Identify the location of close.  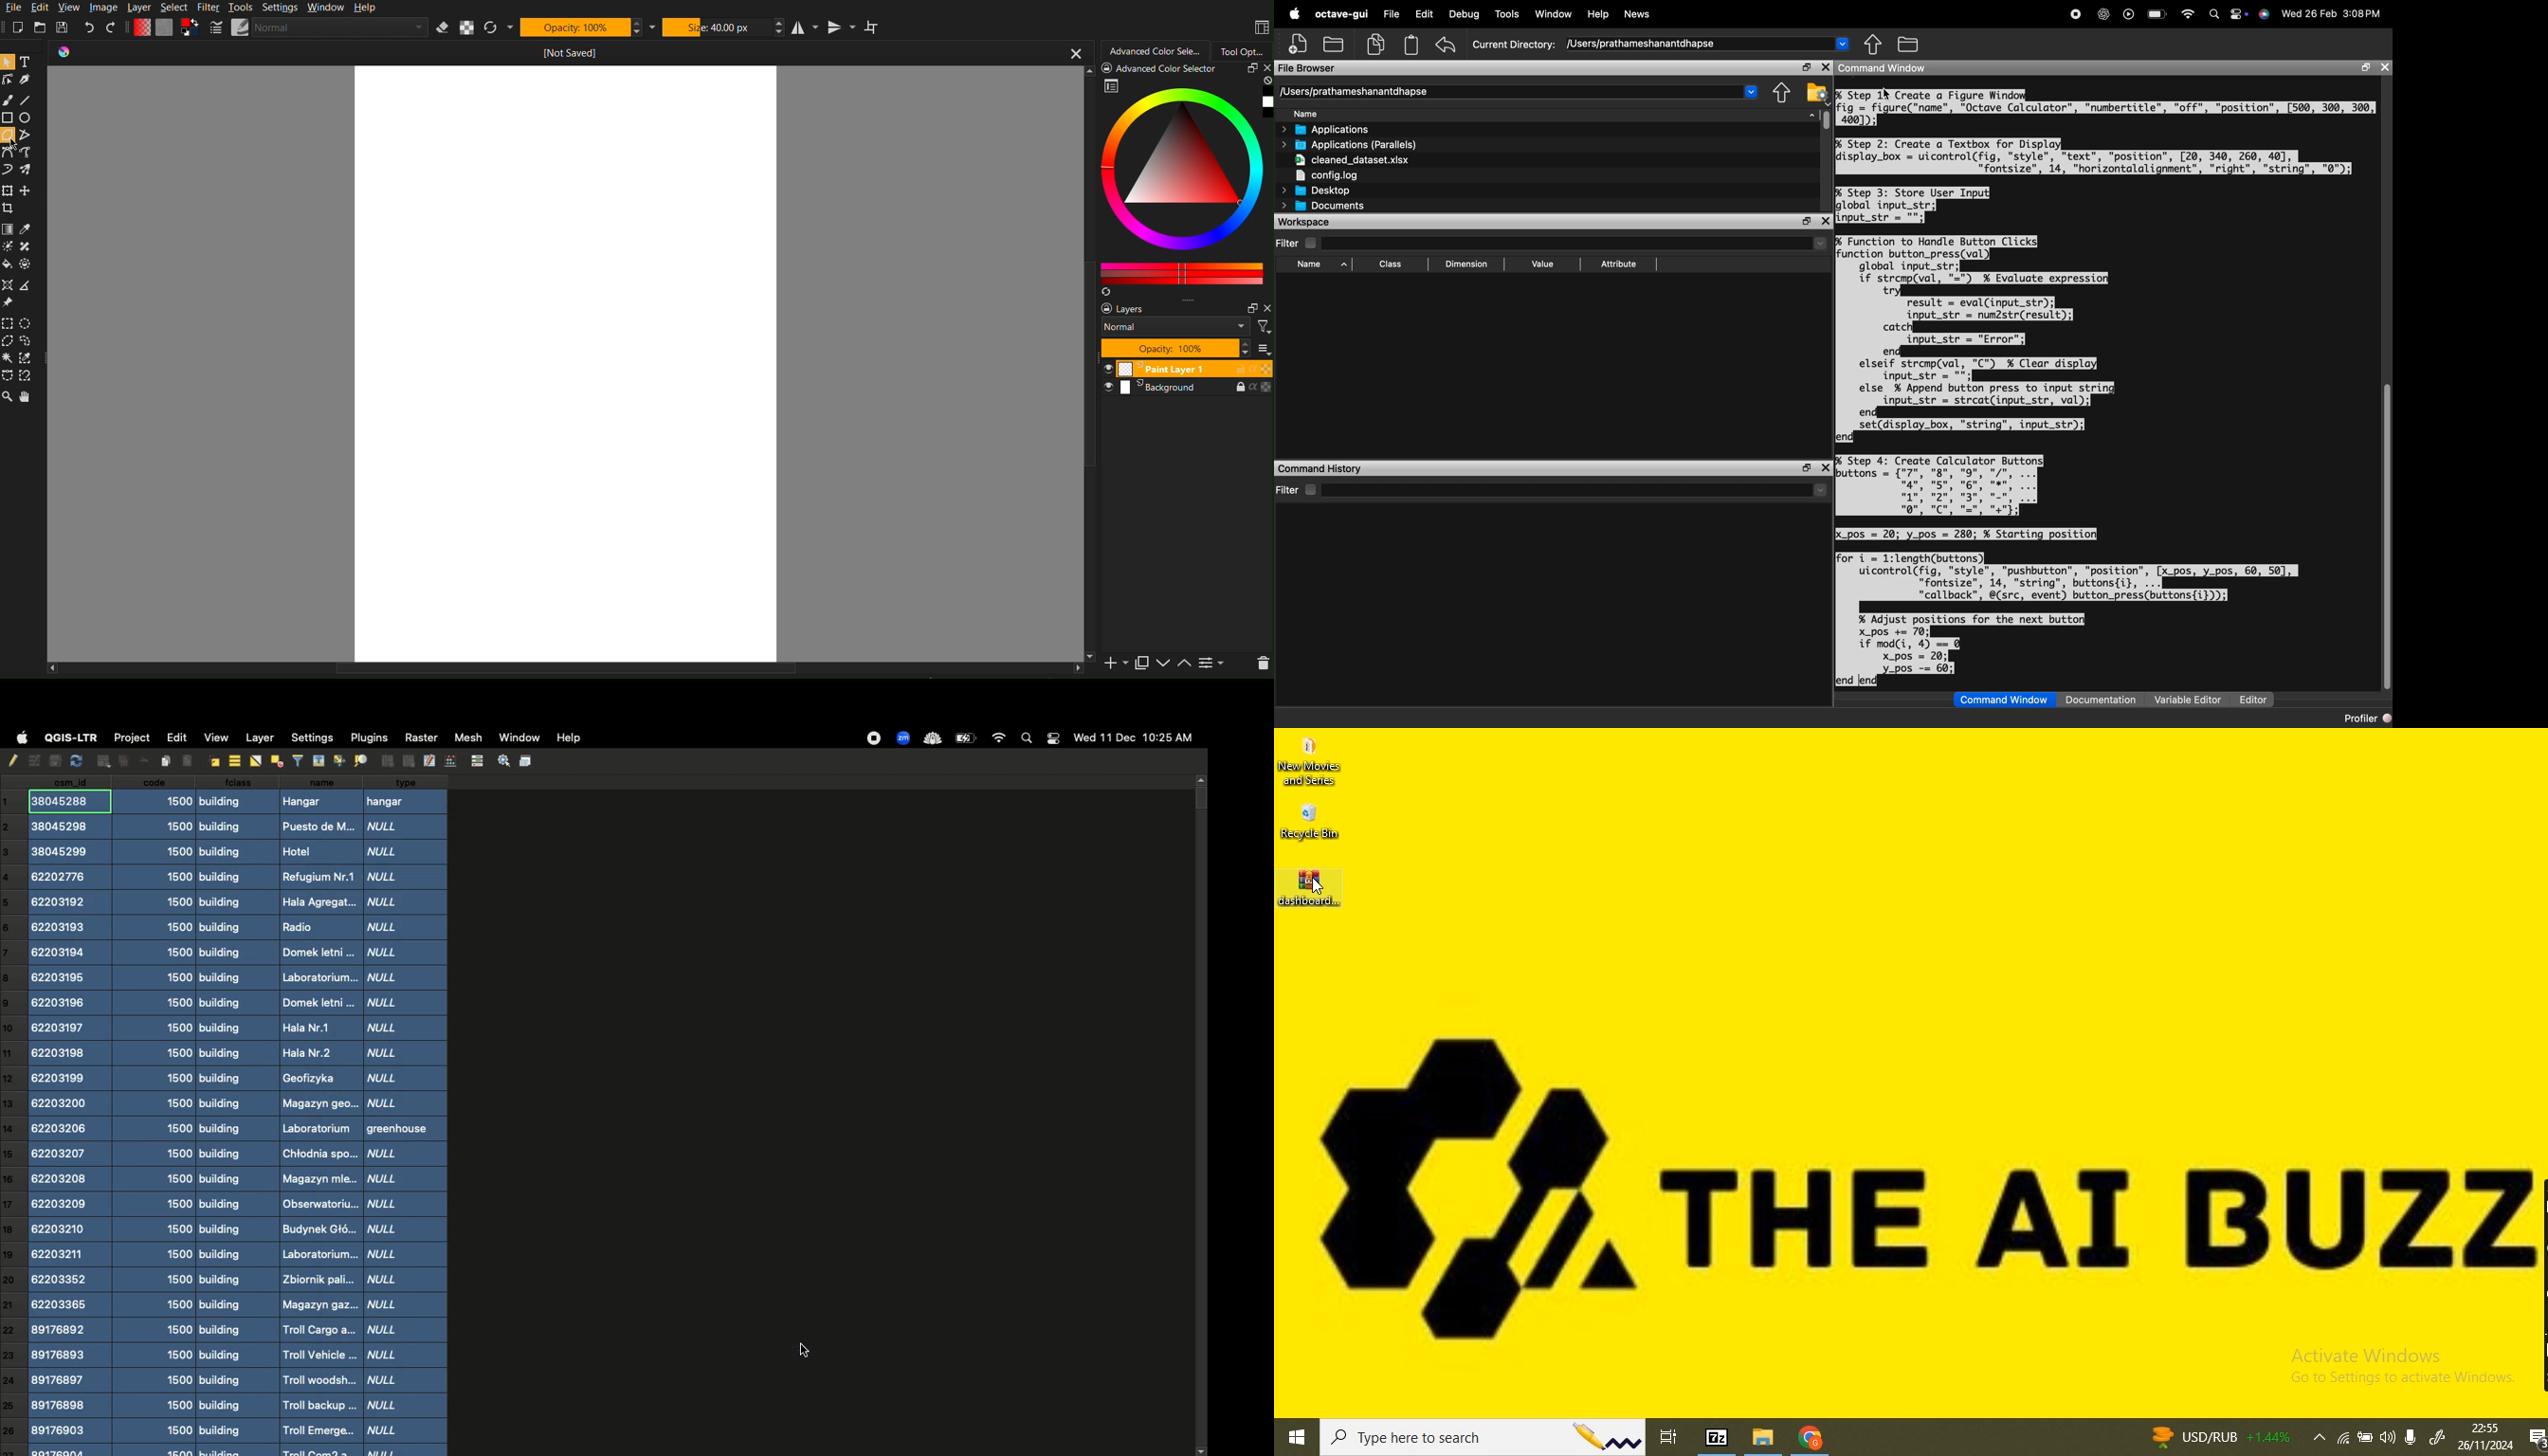
(1825, 68).